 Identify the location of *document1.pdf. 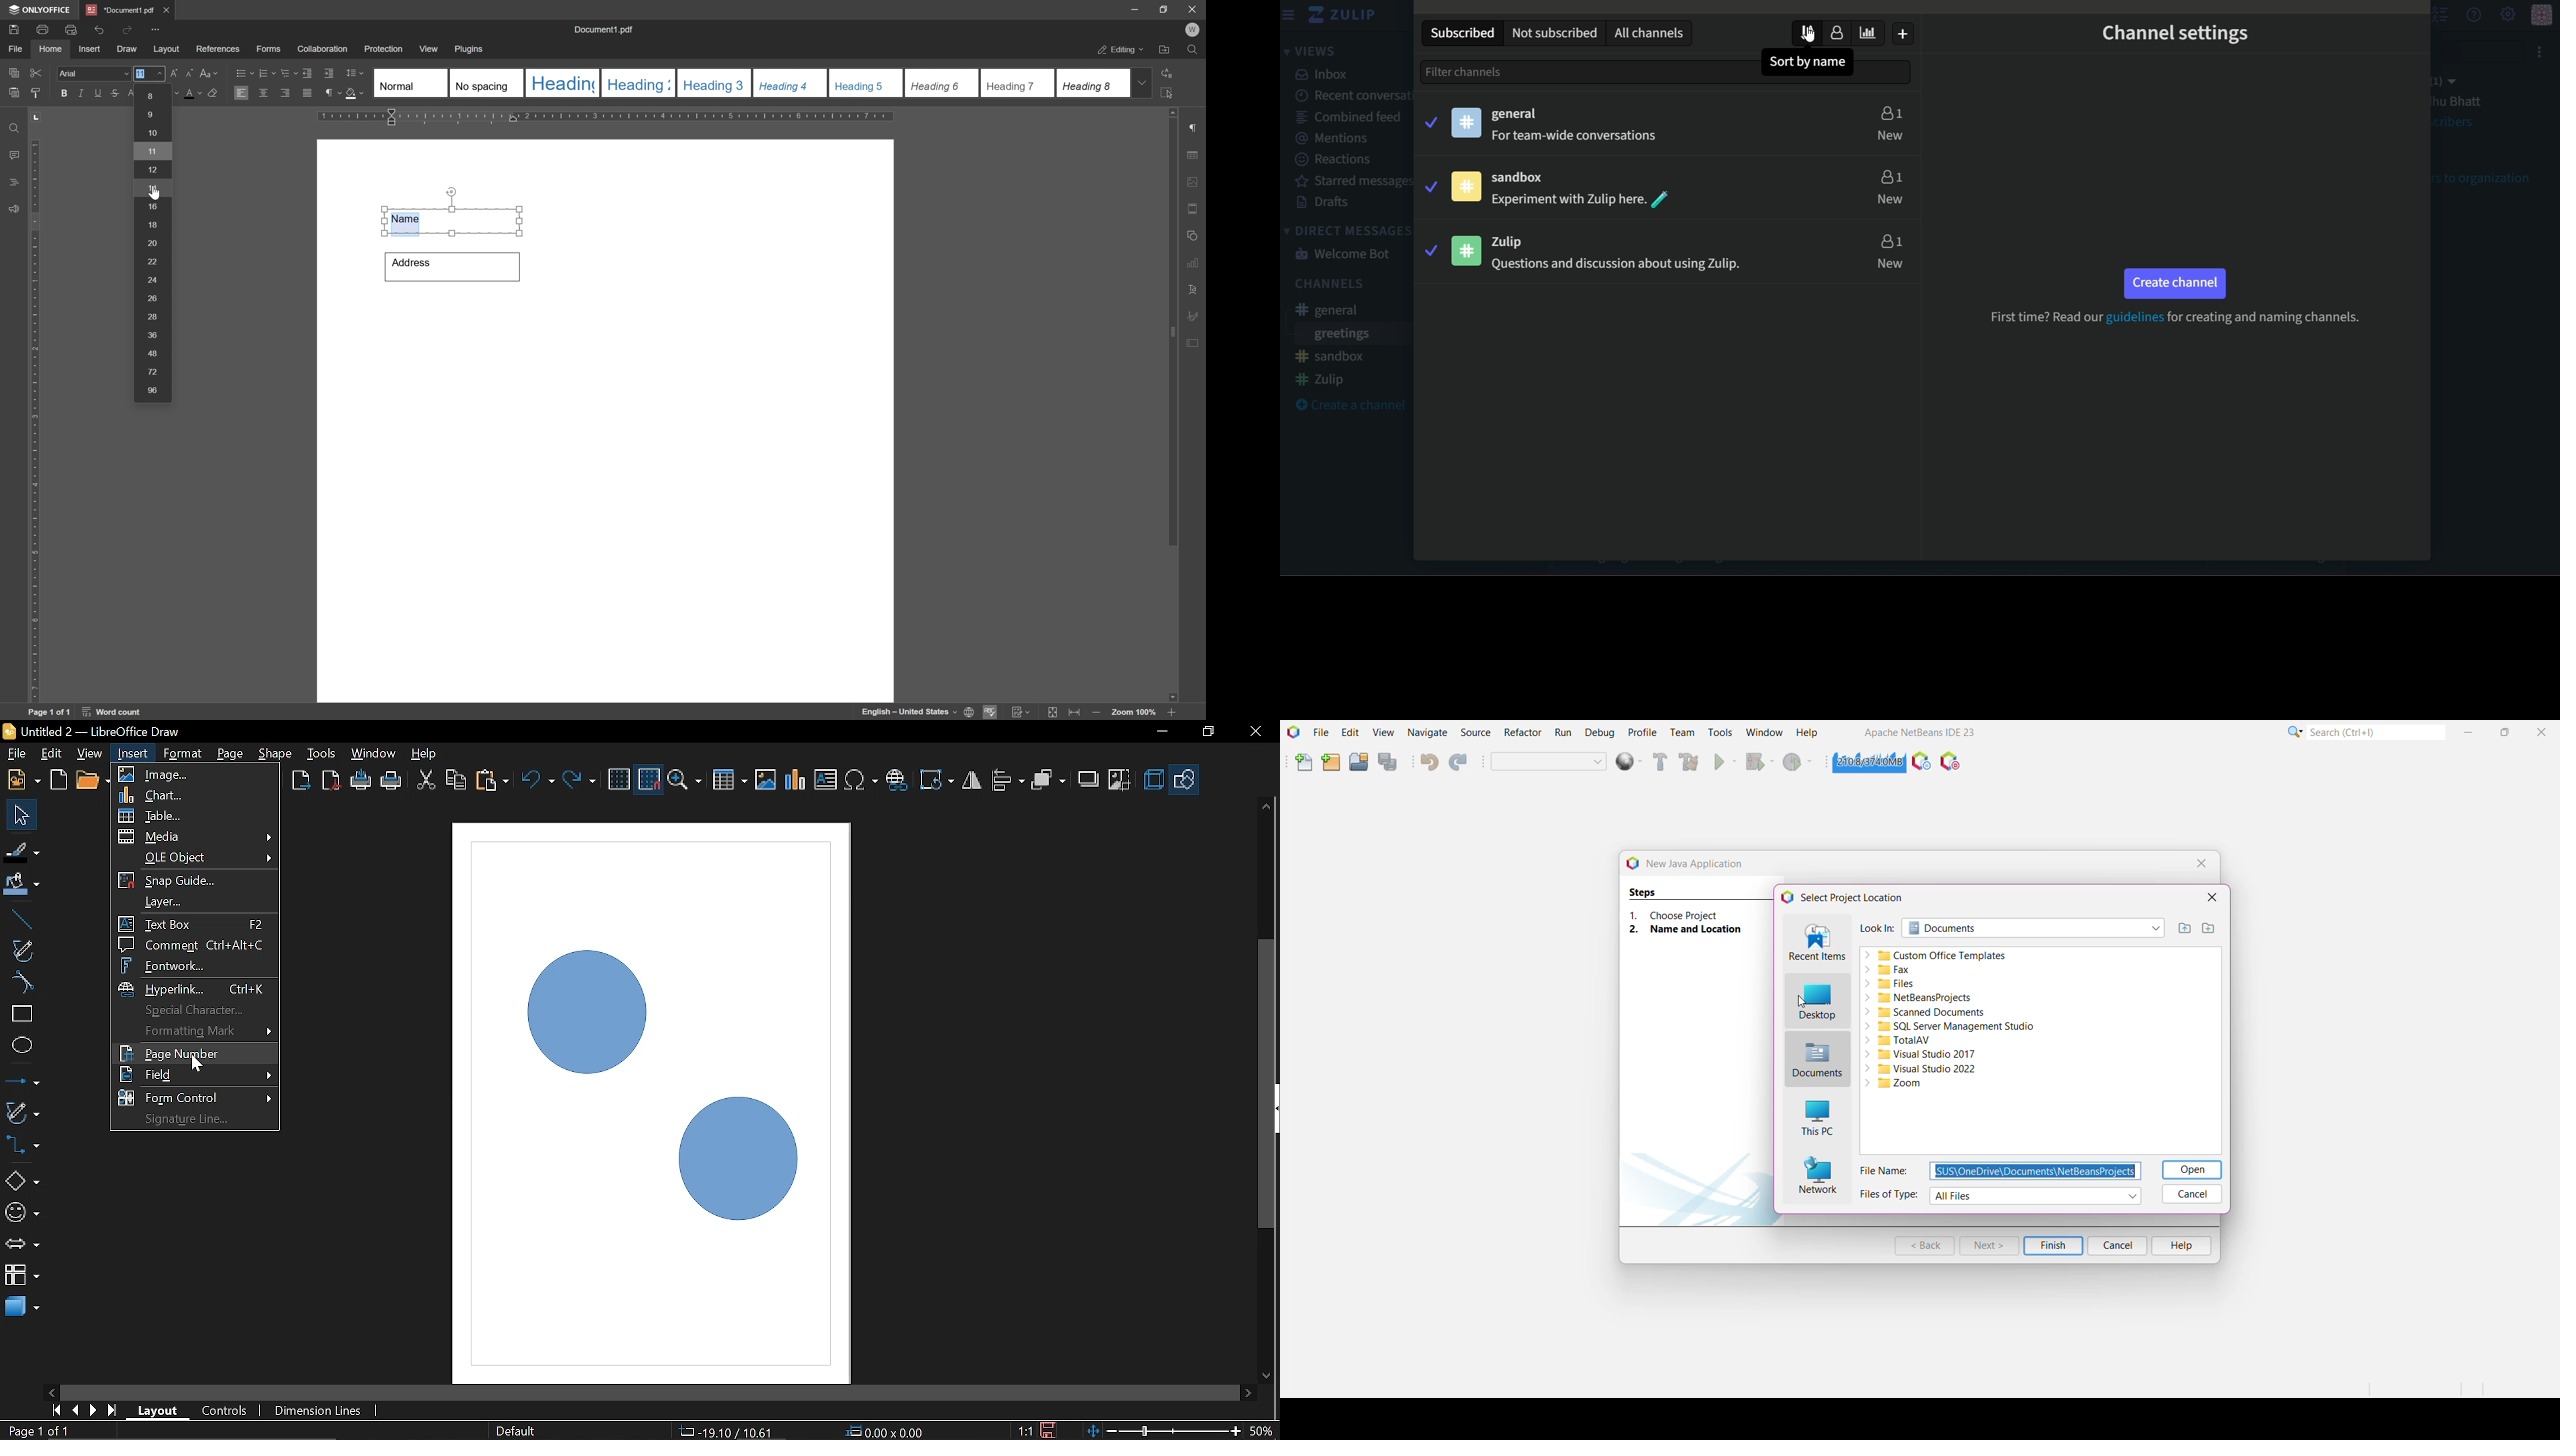
(120, 10).